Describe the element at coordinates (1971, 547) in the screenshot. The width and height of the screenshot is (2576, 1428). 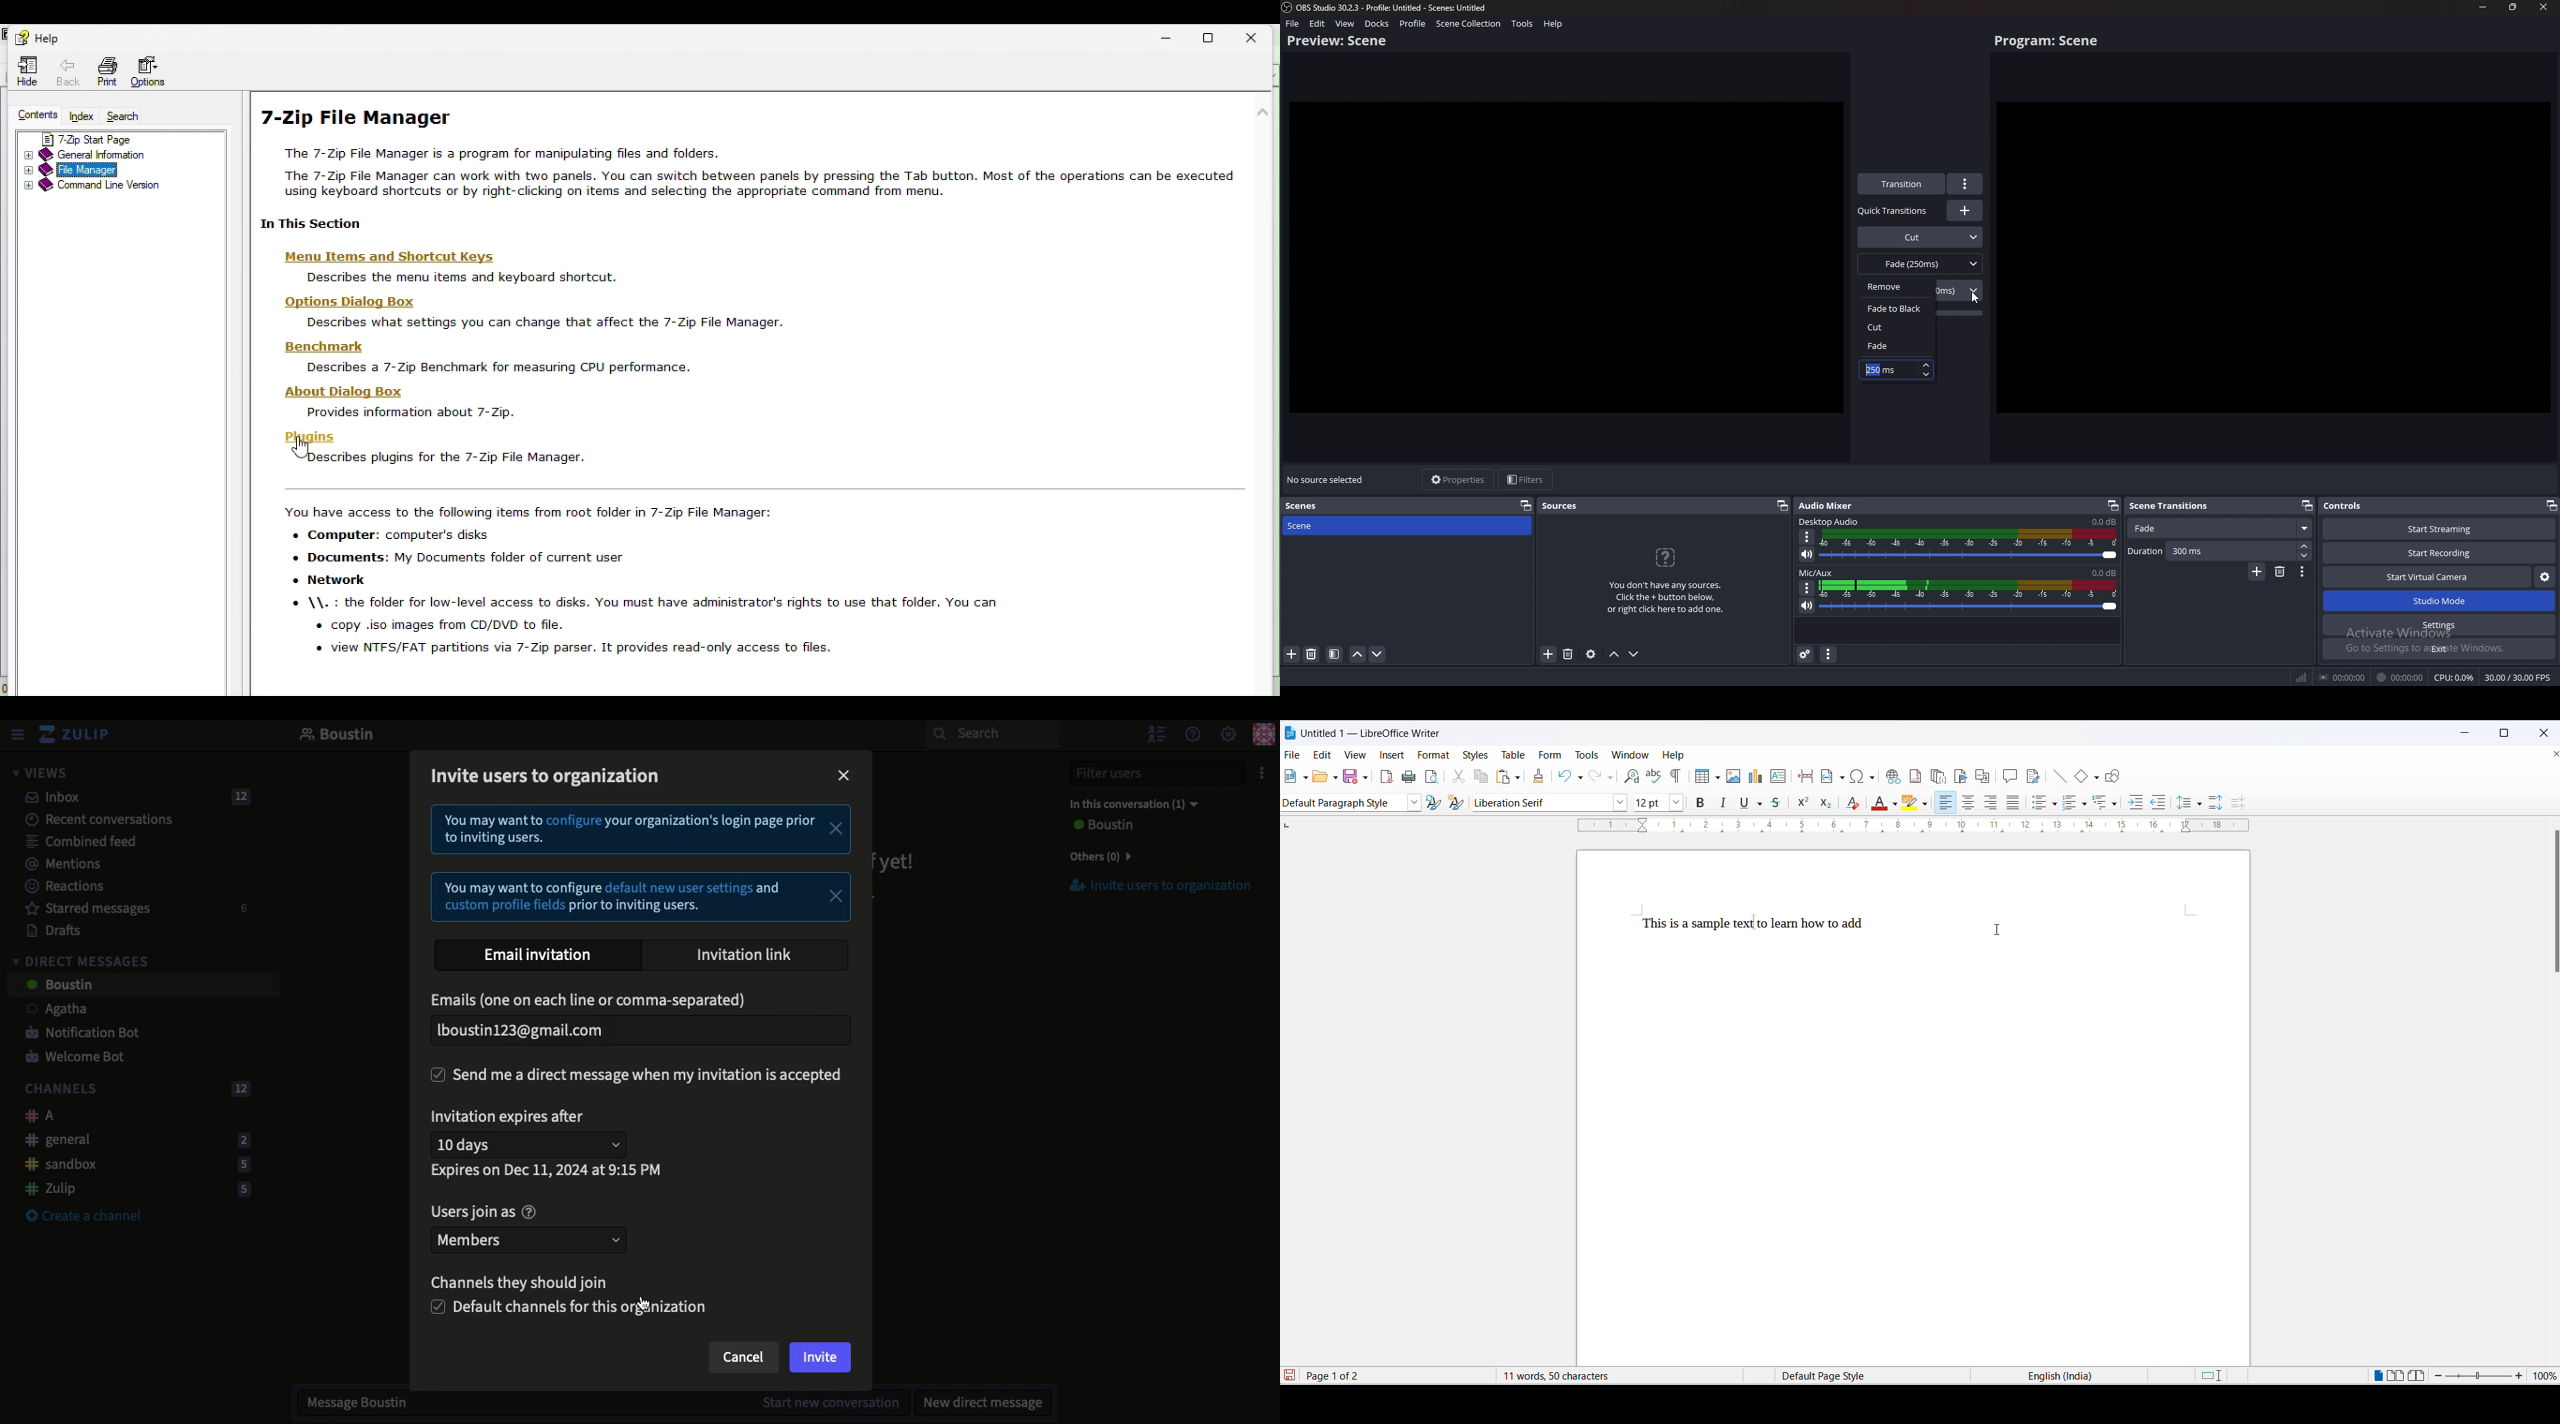
I see `Desktop audio sound bar` at that location.